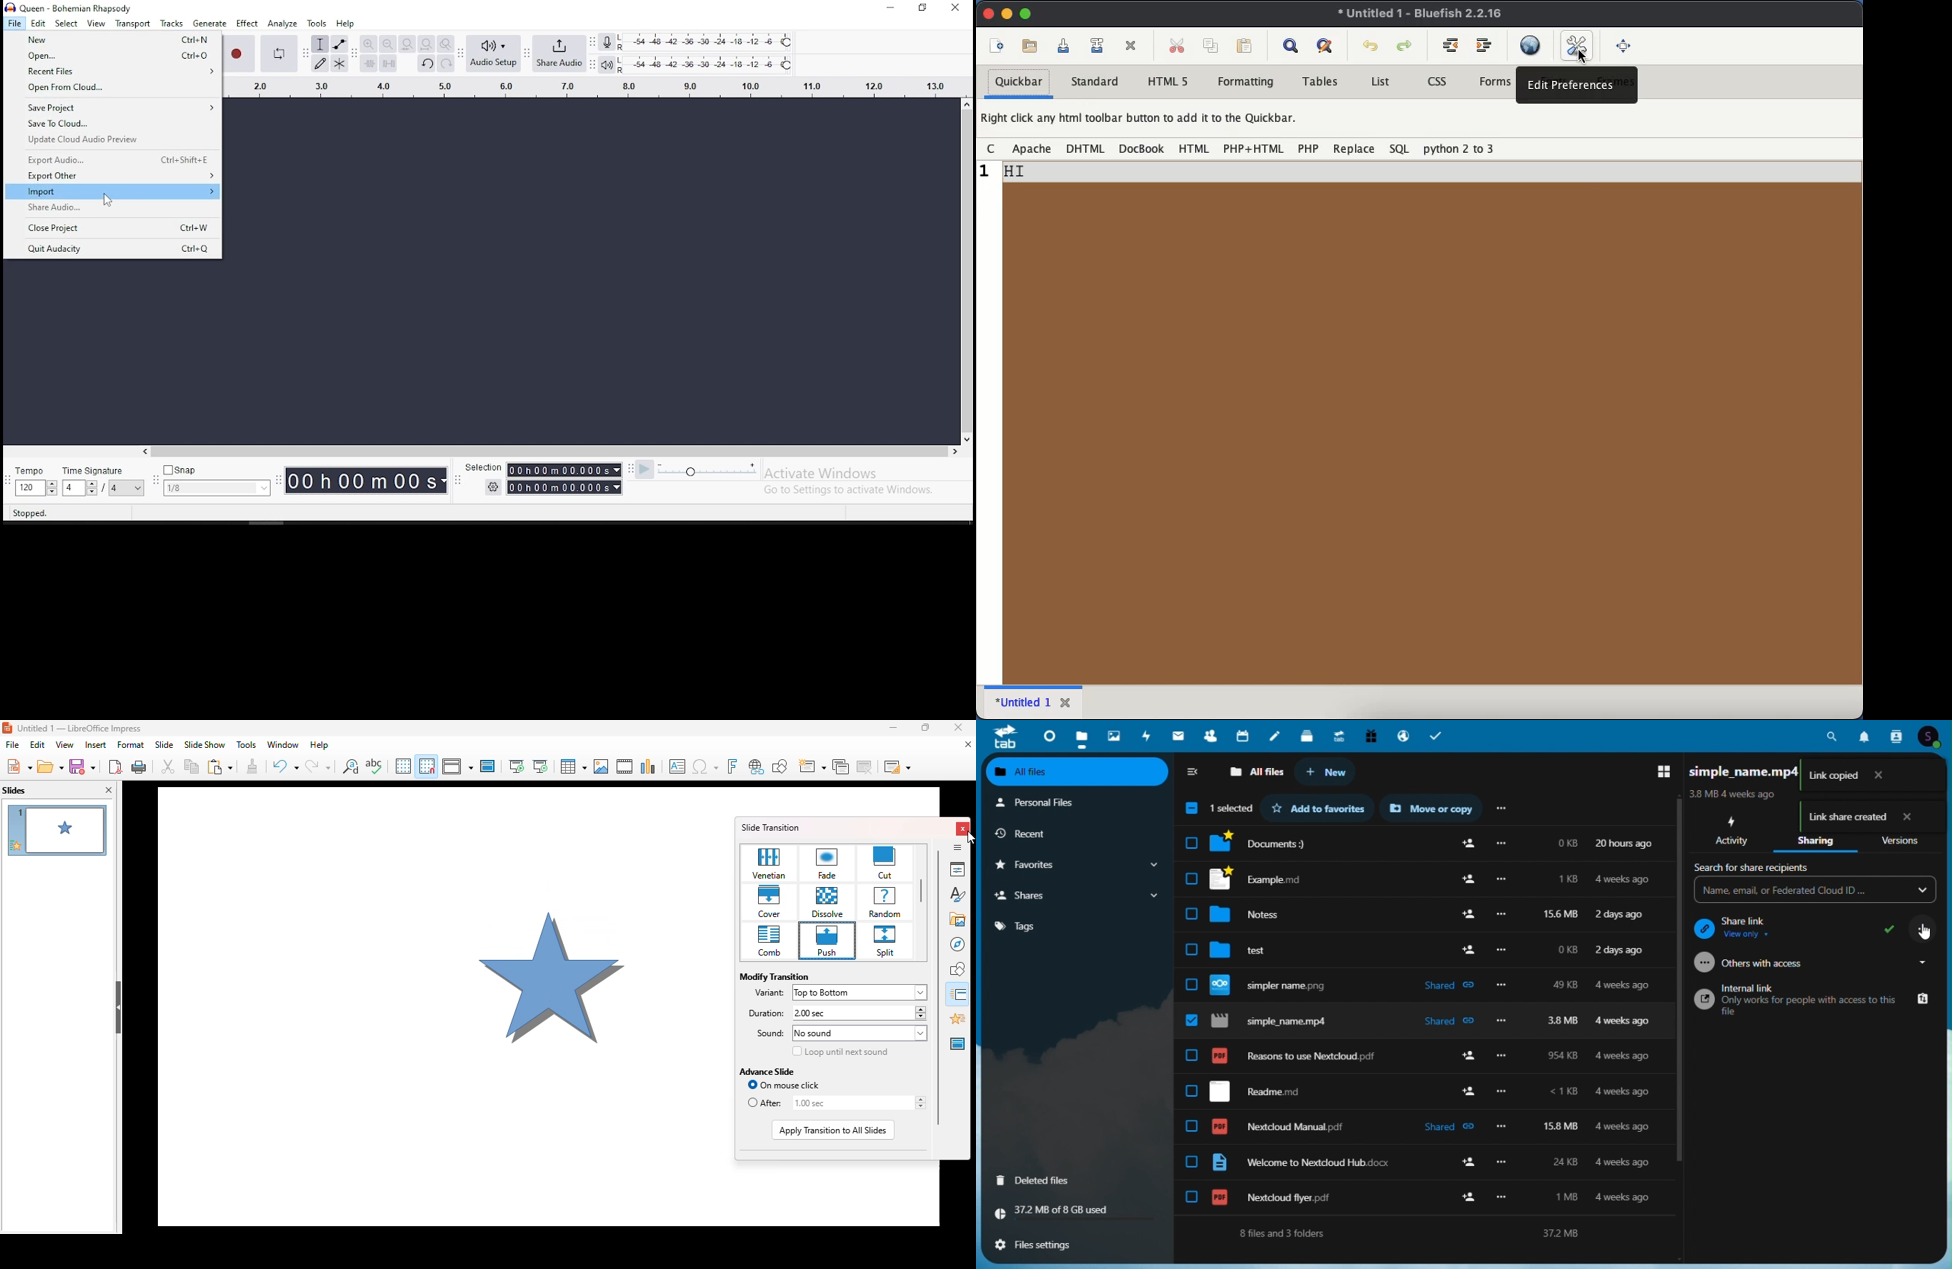 Image resolution: width=1960 pixels, height=1288 pixels. I want to click on tools, so click(316, 24).